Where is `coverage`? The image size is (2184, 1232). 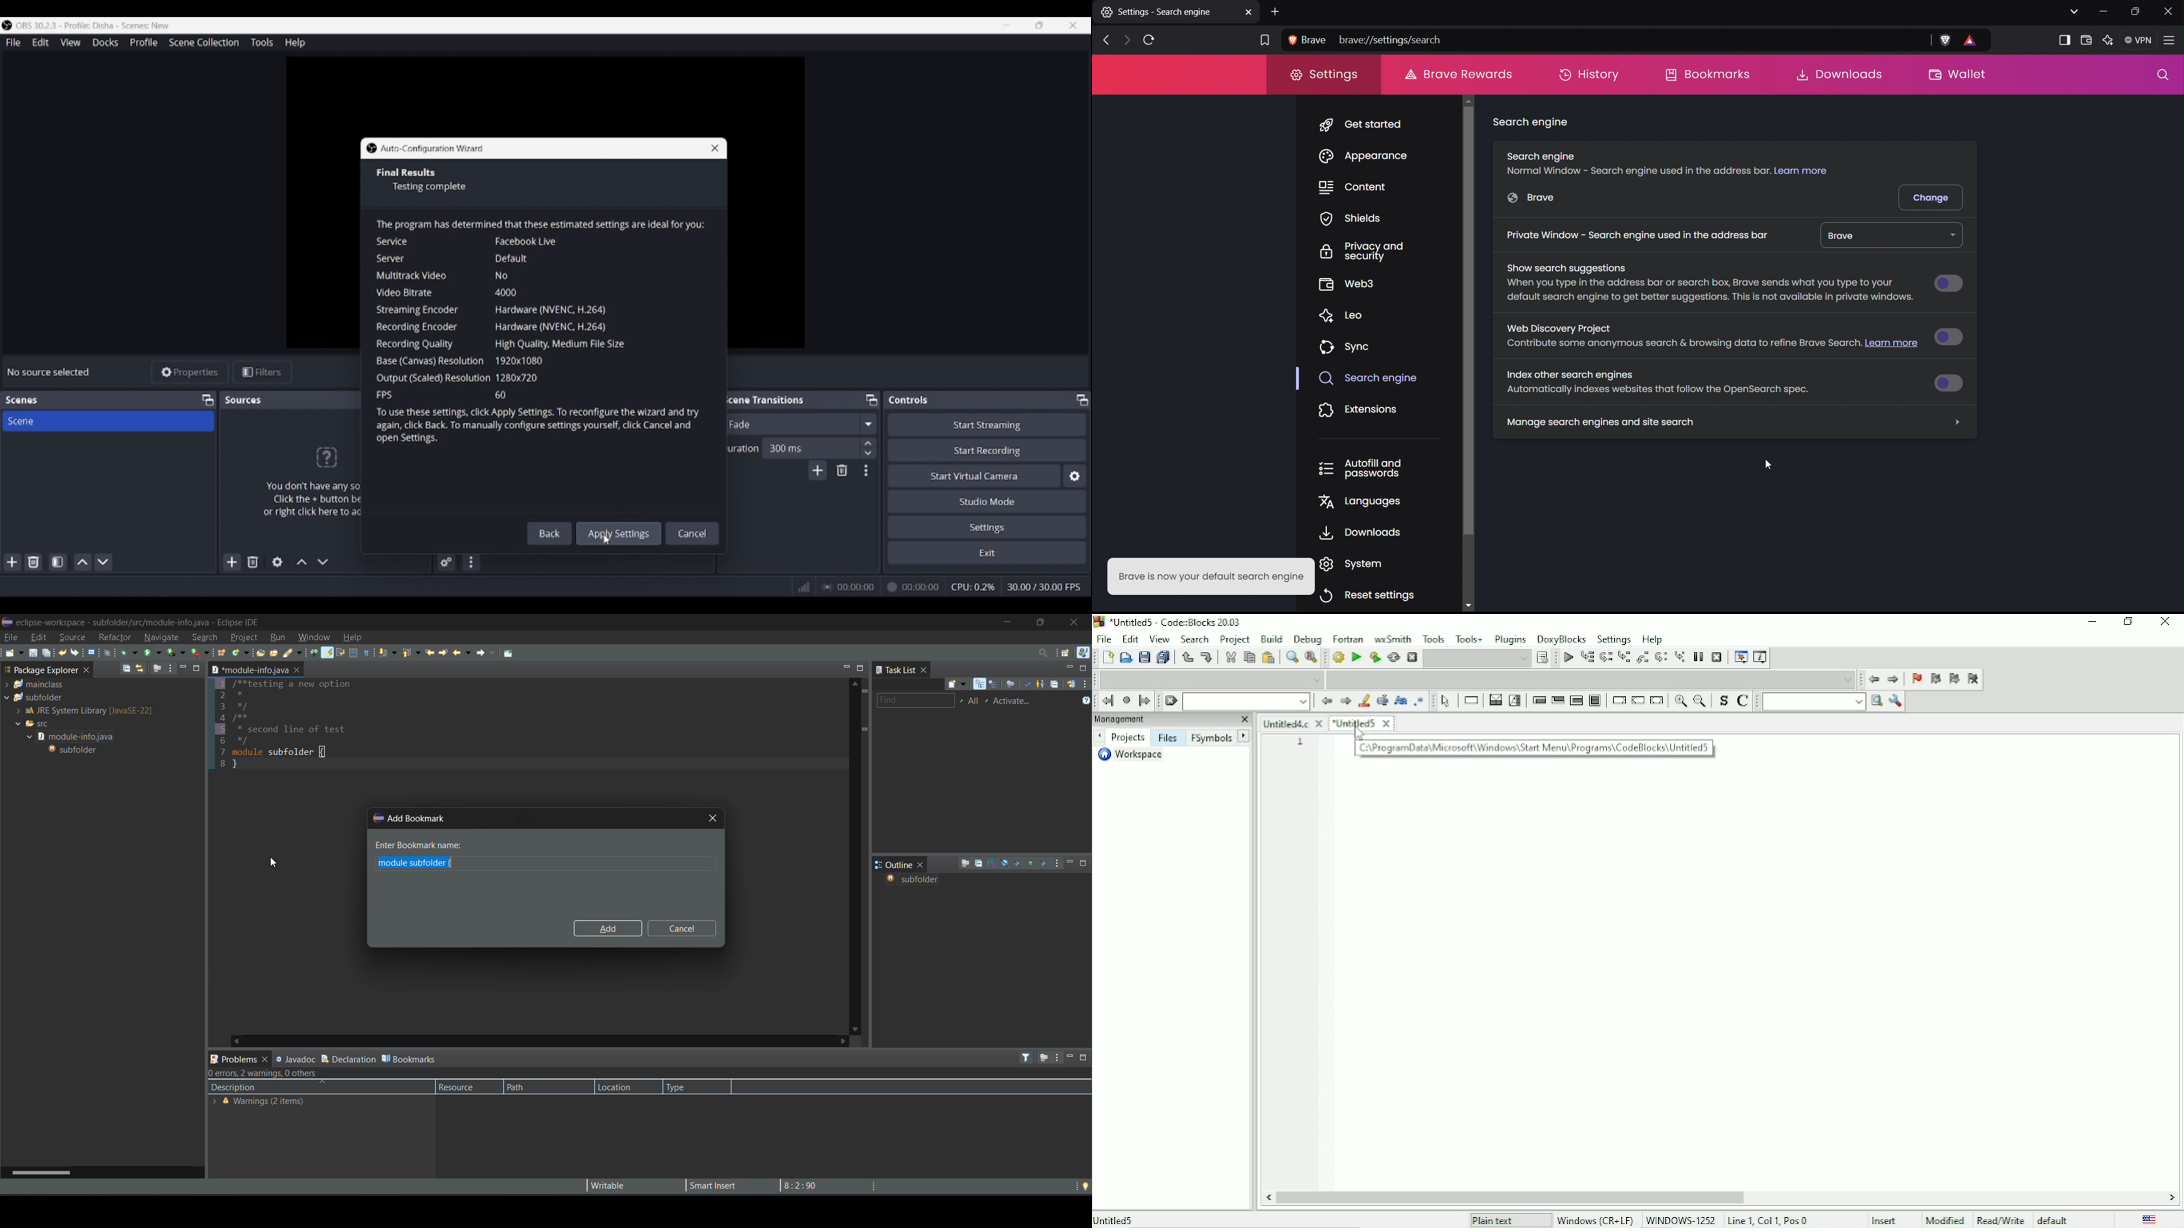
coverage is located at coordinates (177, 652).